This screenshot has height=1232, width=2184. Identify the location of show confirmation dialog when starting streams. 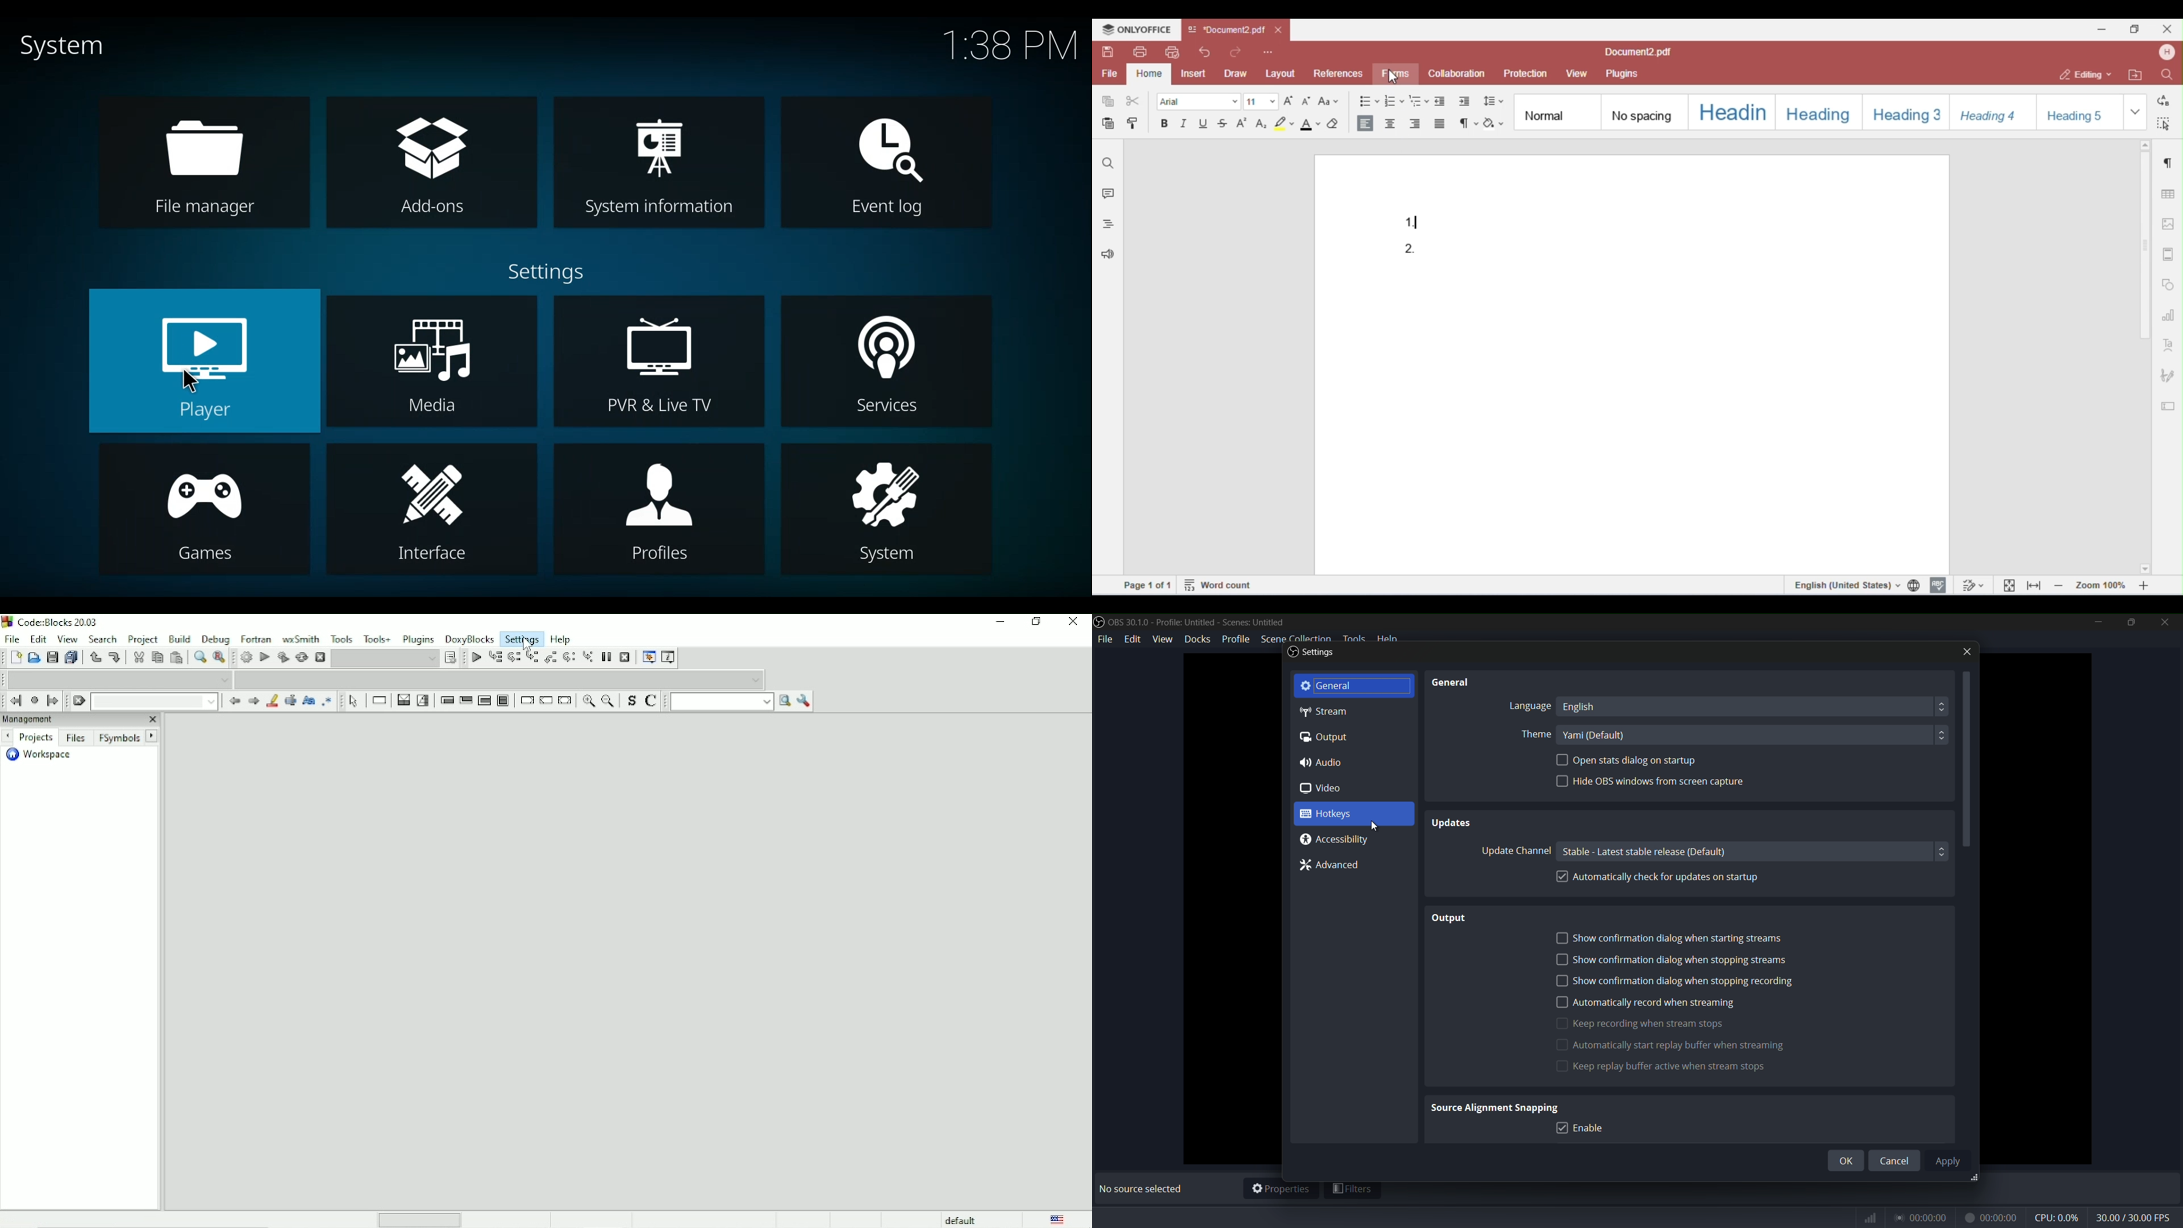
(1670, 939).